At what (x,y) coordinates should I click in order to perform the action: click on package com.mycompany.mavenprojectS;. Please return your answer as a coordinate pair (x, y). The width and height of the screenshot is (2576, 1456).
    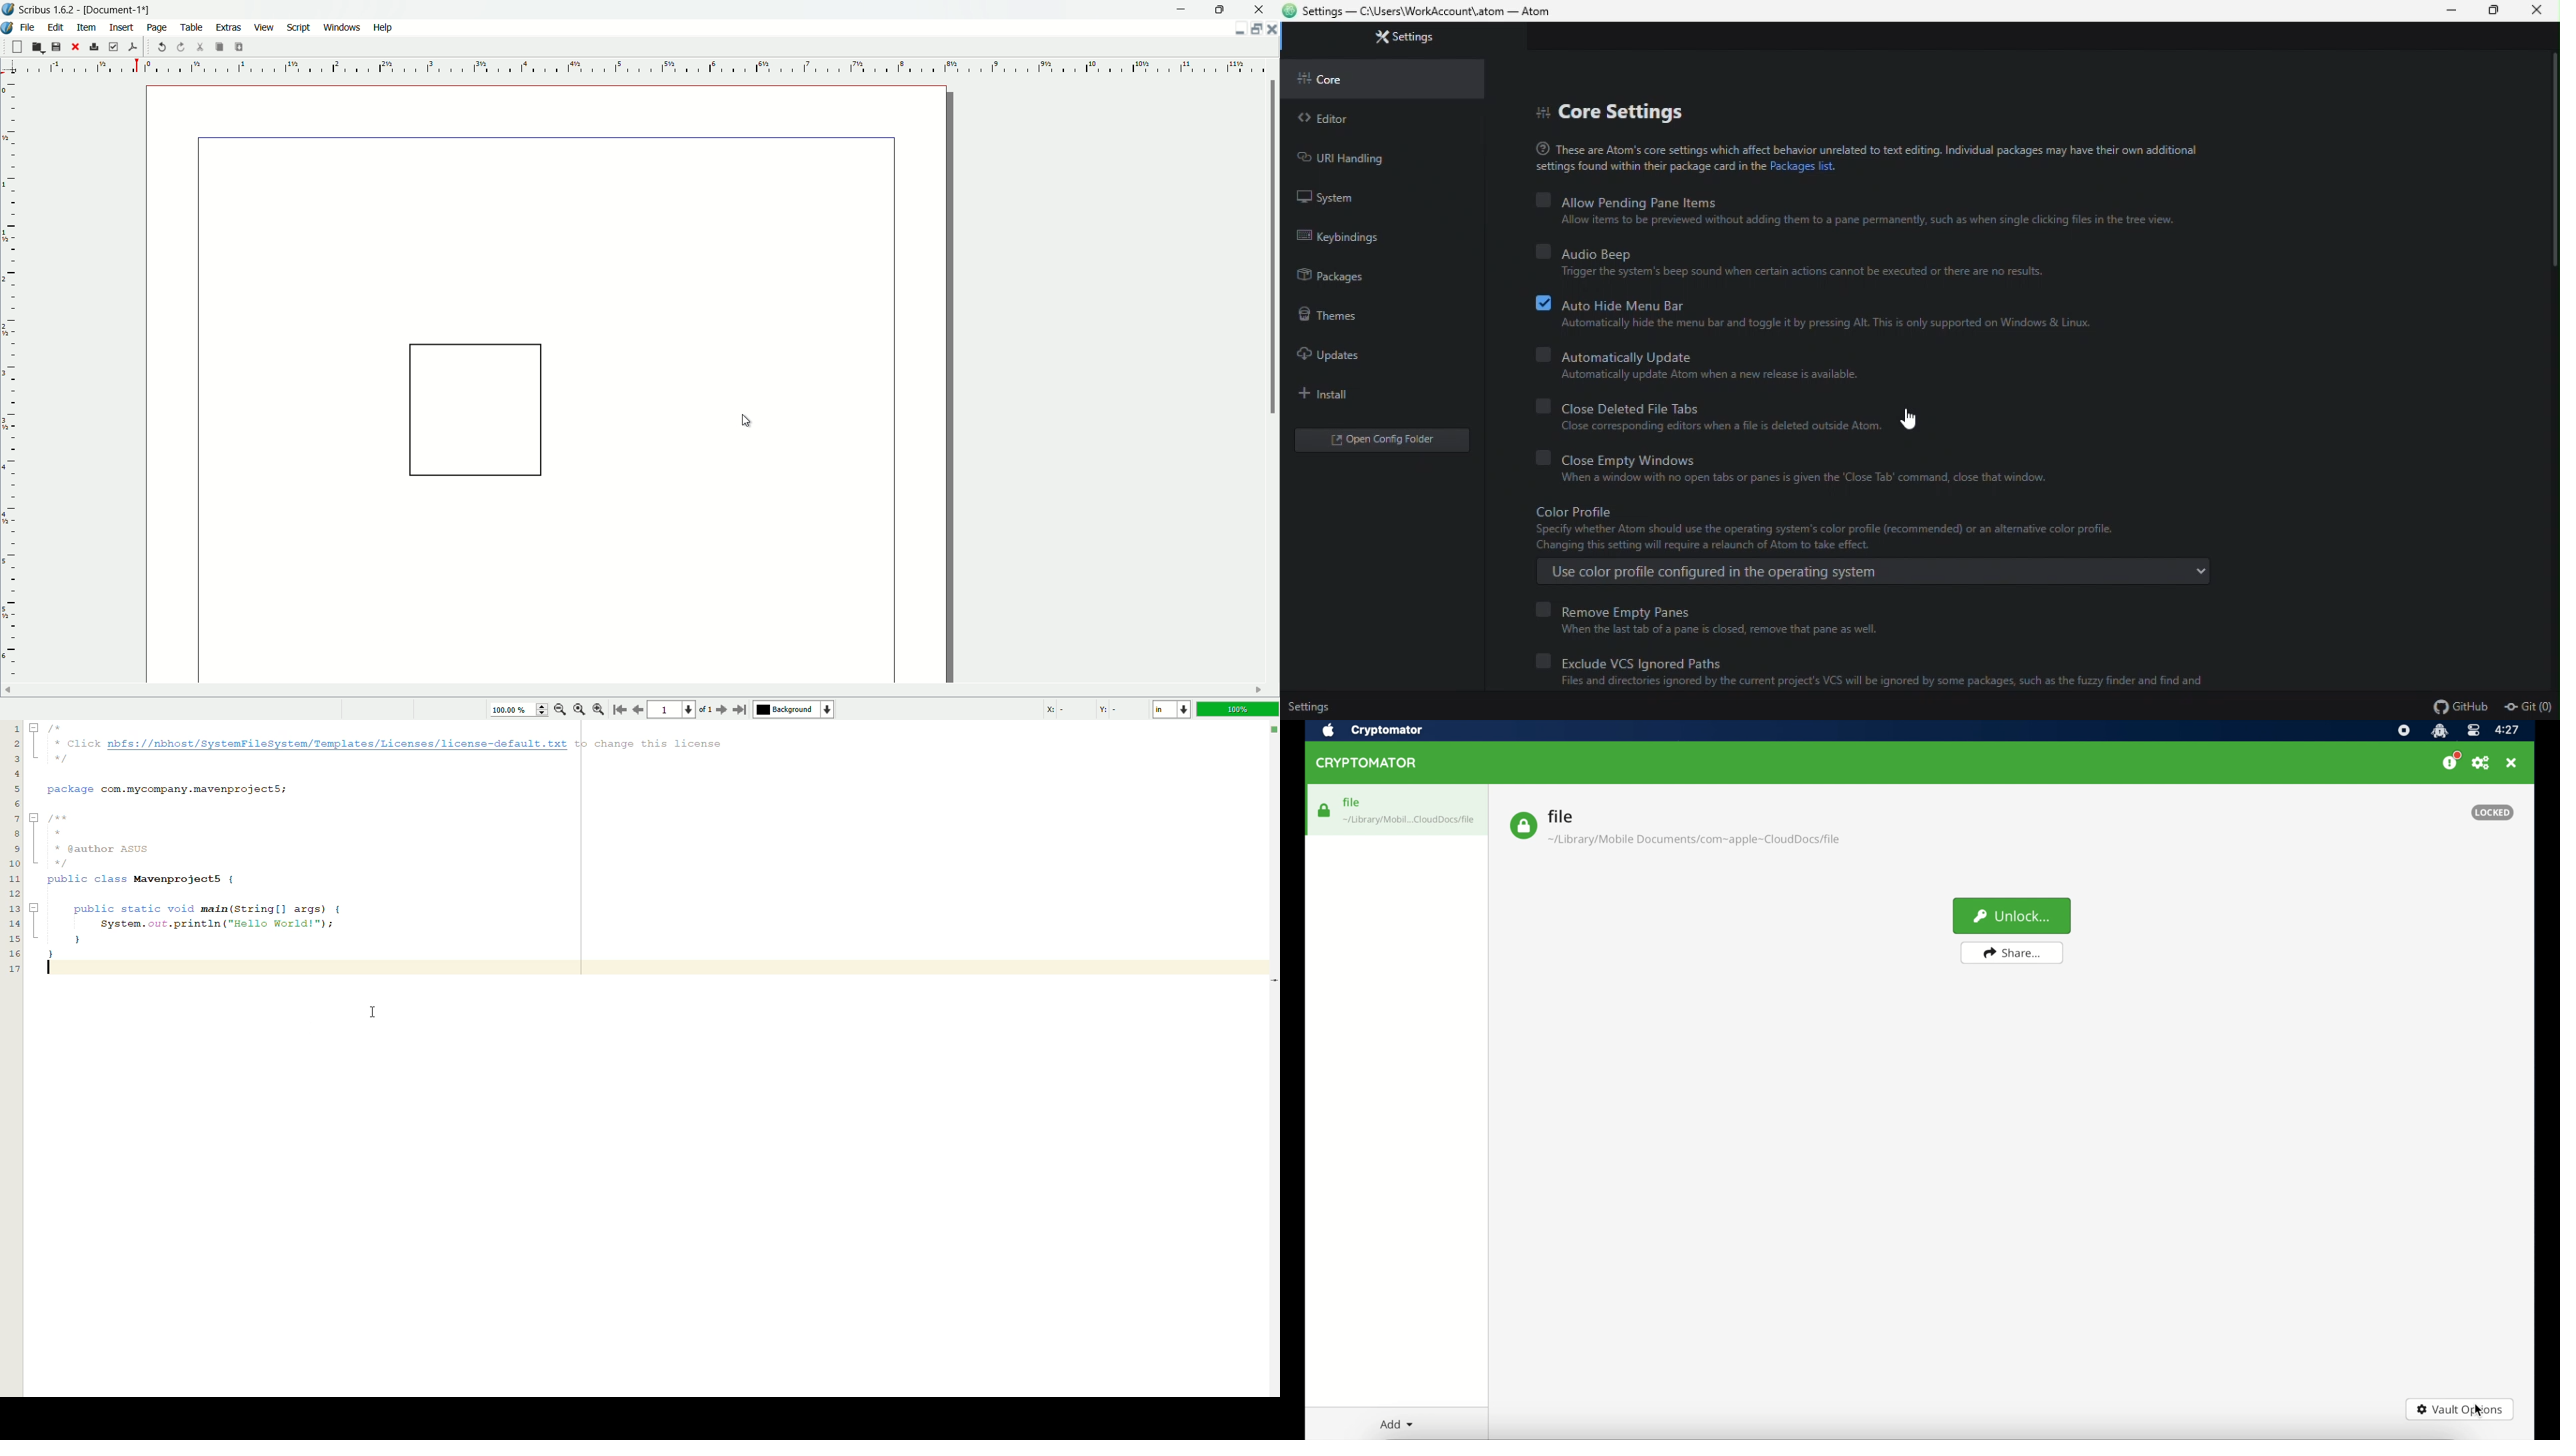
    Looking at the image, I should click on (171, 790).